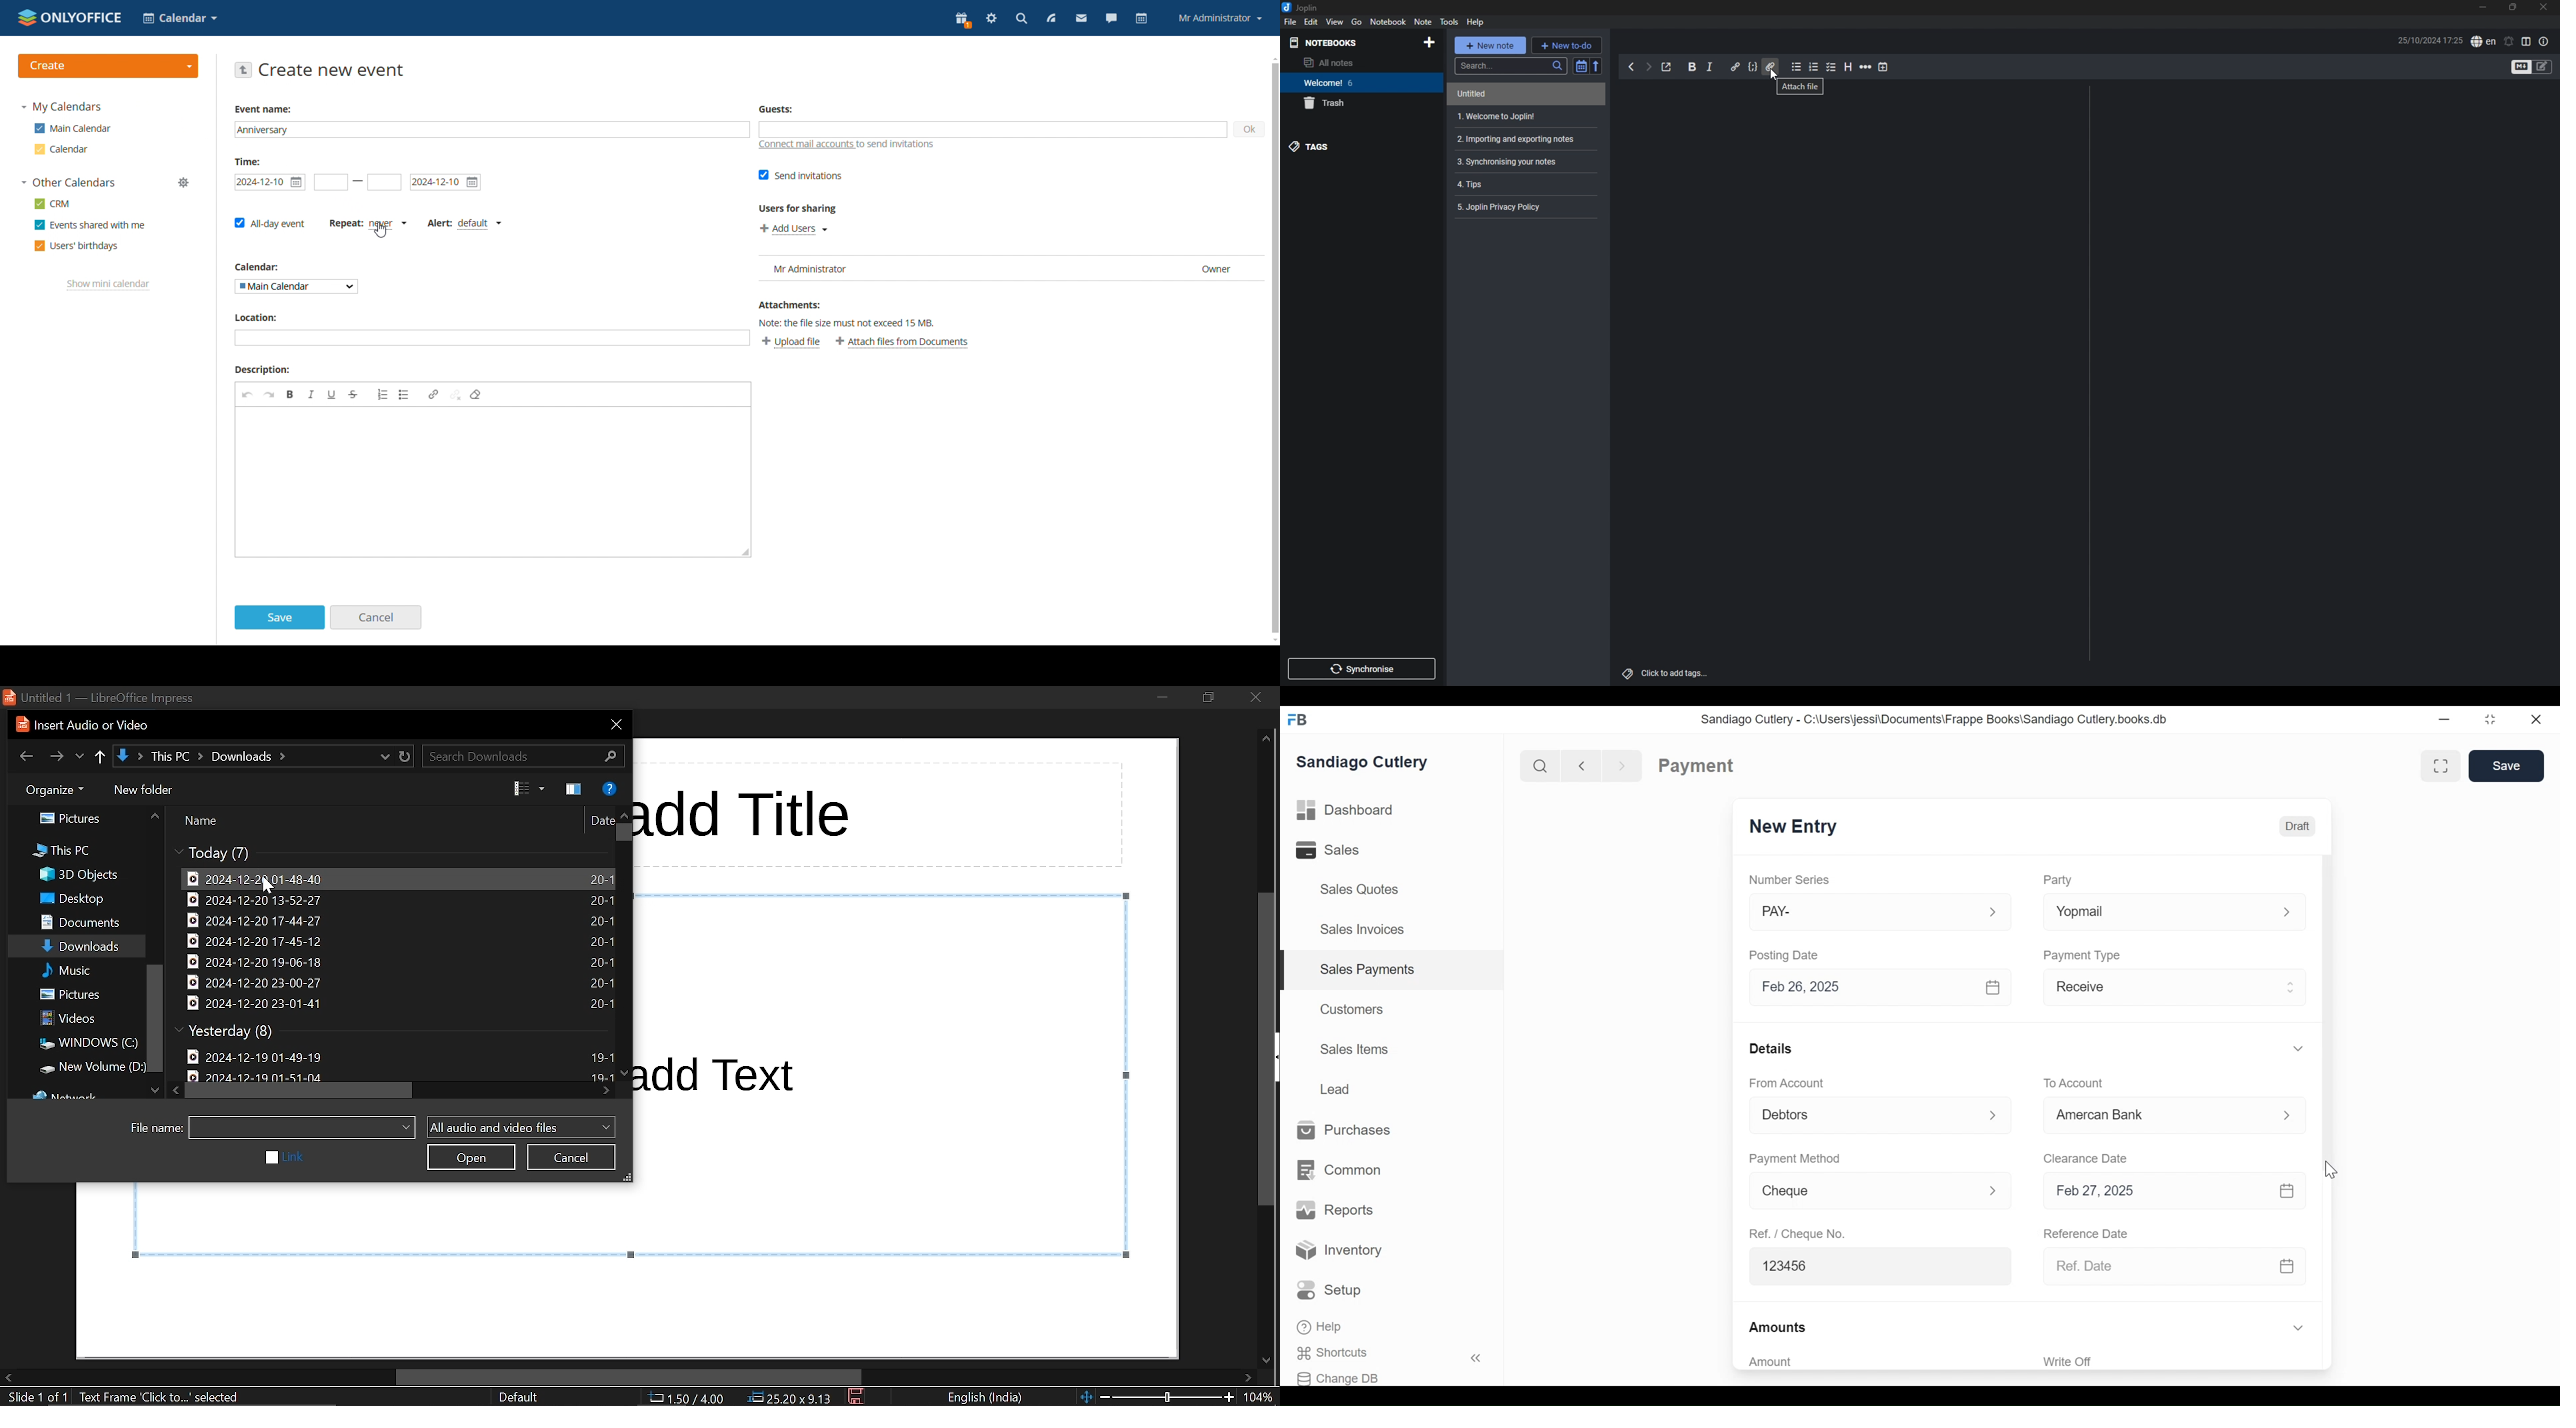 This screenshot has width=2576, height=1428. I want to click on Amounts, so click(1779, 1328).